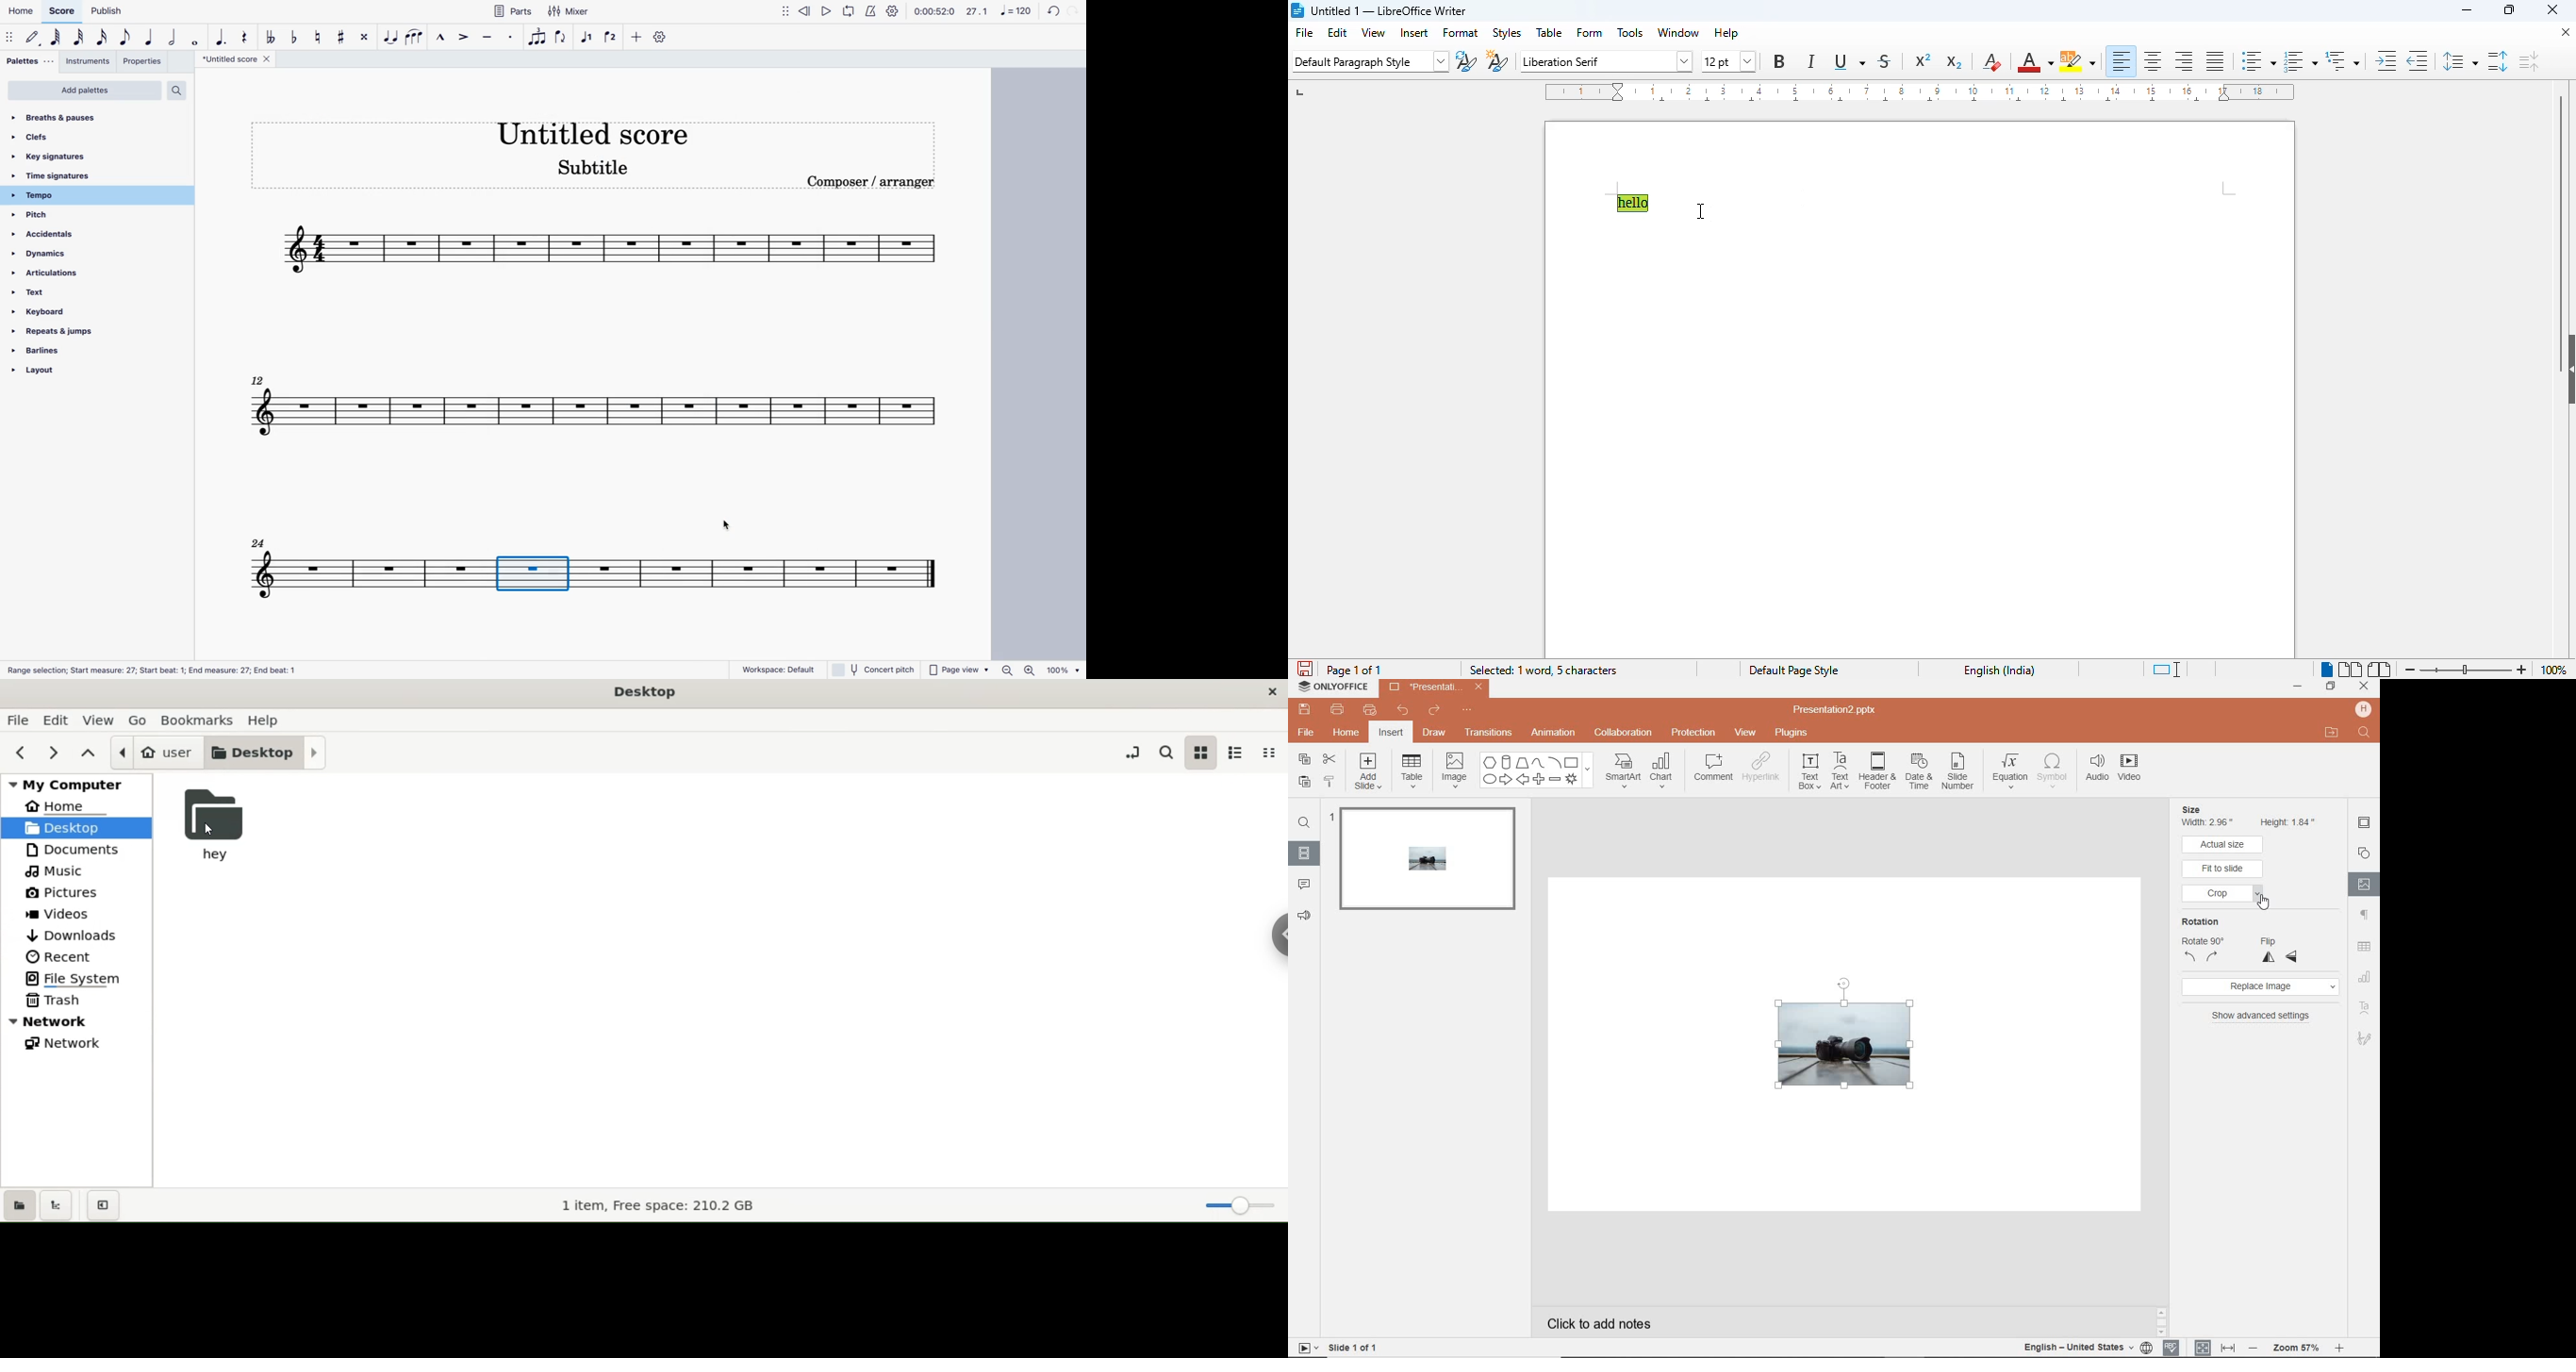  Describe the element at coordinates (585, 573) in the screenshot. I see `score` at that location.